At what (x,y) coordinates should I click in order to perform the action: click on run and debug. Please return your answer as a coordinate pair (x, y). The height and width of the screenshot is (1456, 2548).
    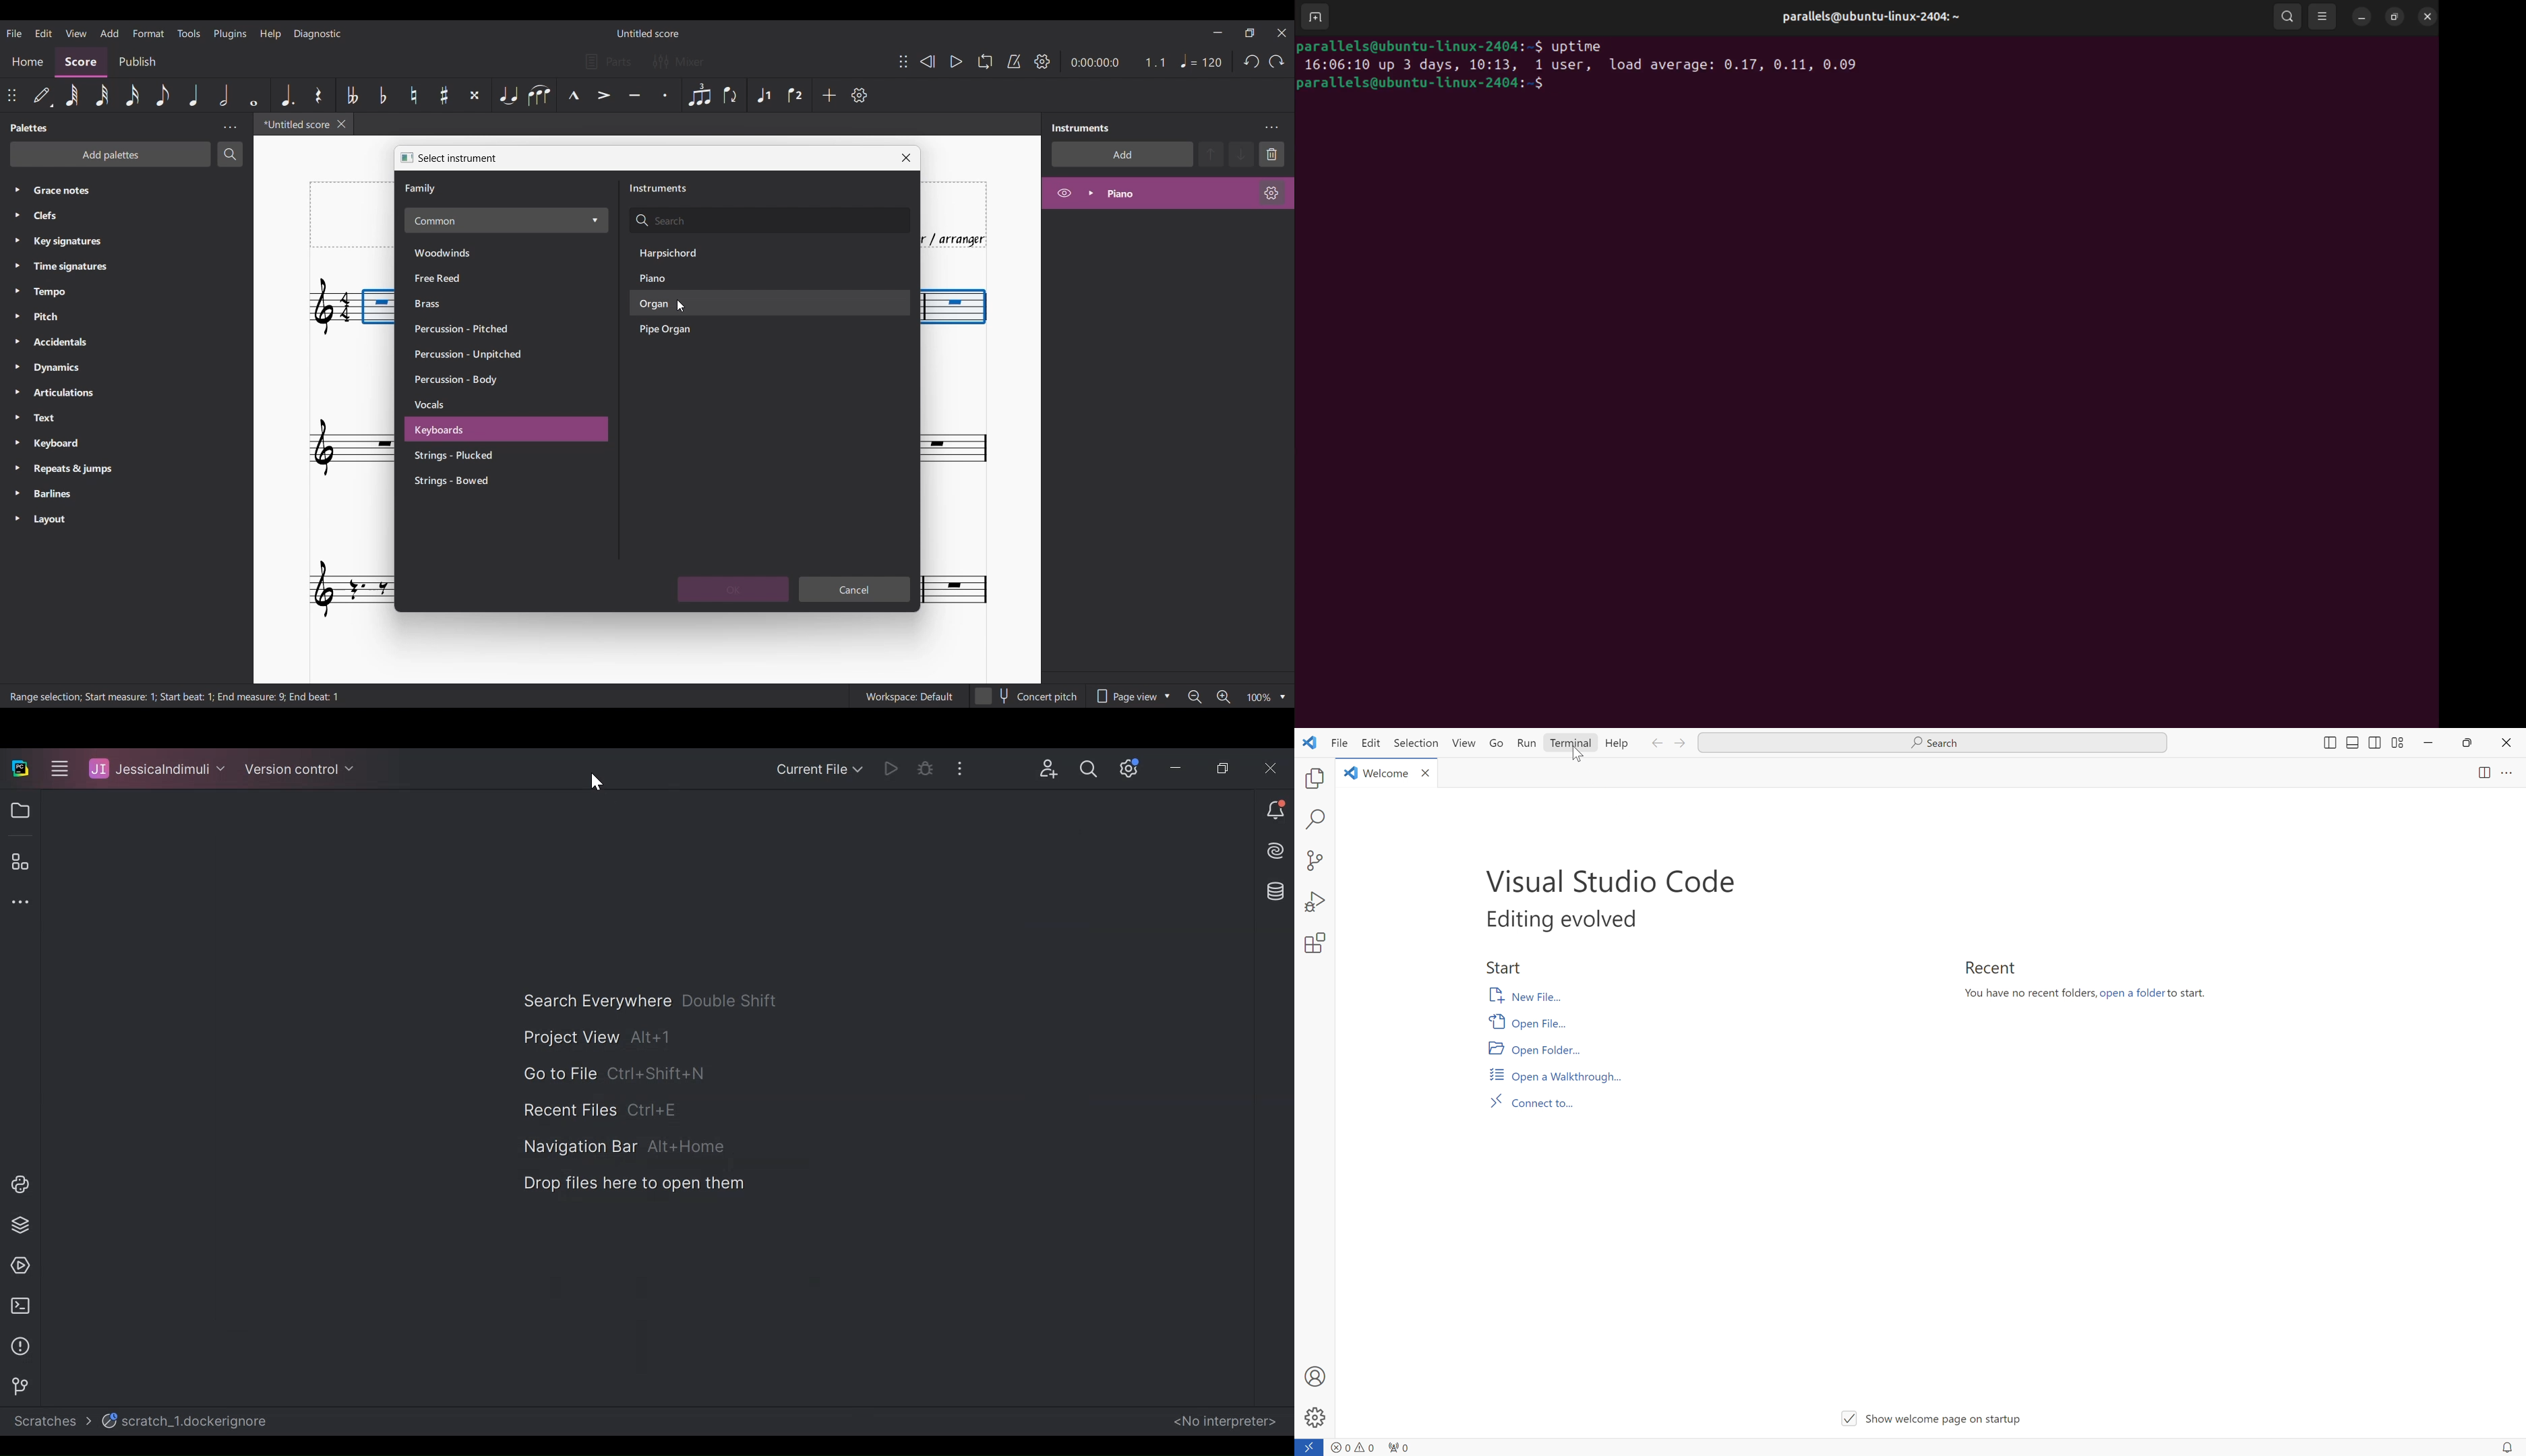
    Looking at the image, I should click on (1314, 902).